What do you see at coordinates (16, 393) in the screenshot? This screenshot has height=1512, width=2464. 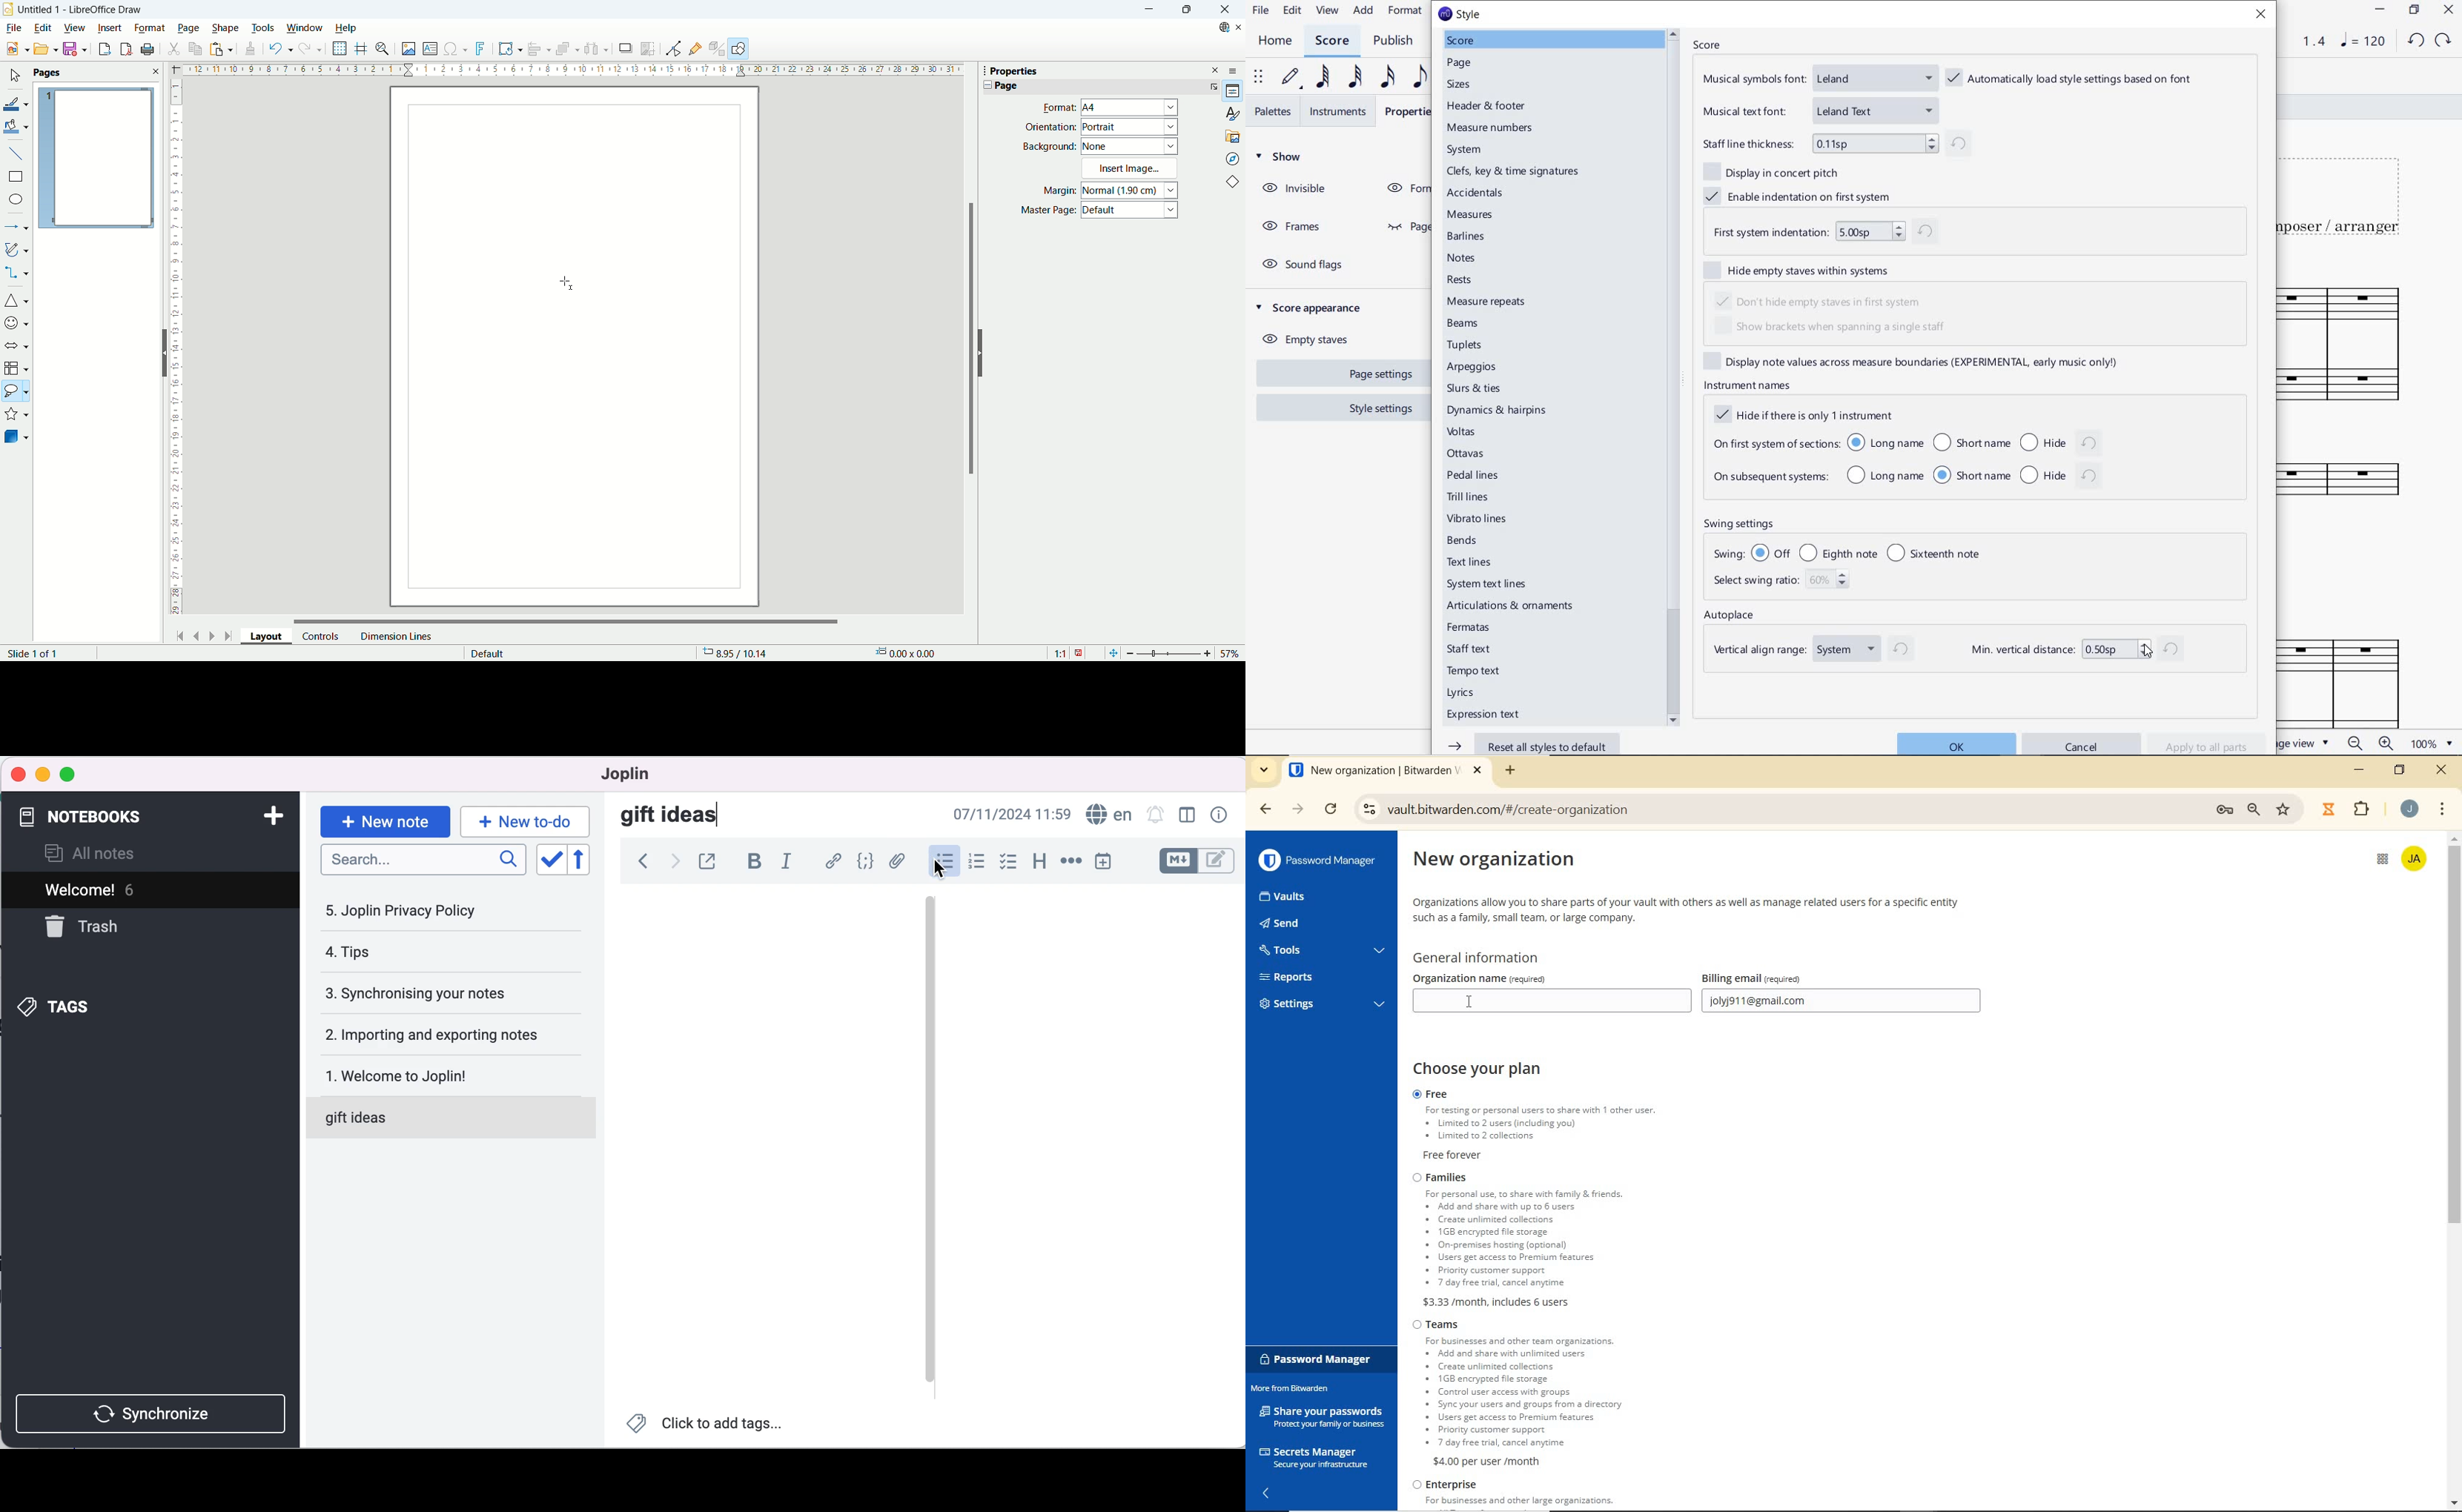 I see `callout shapes` at bounding box center [16, 393].